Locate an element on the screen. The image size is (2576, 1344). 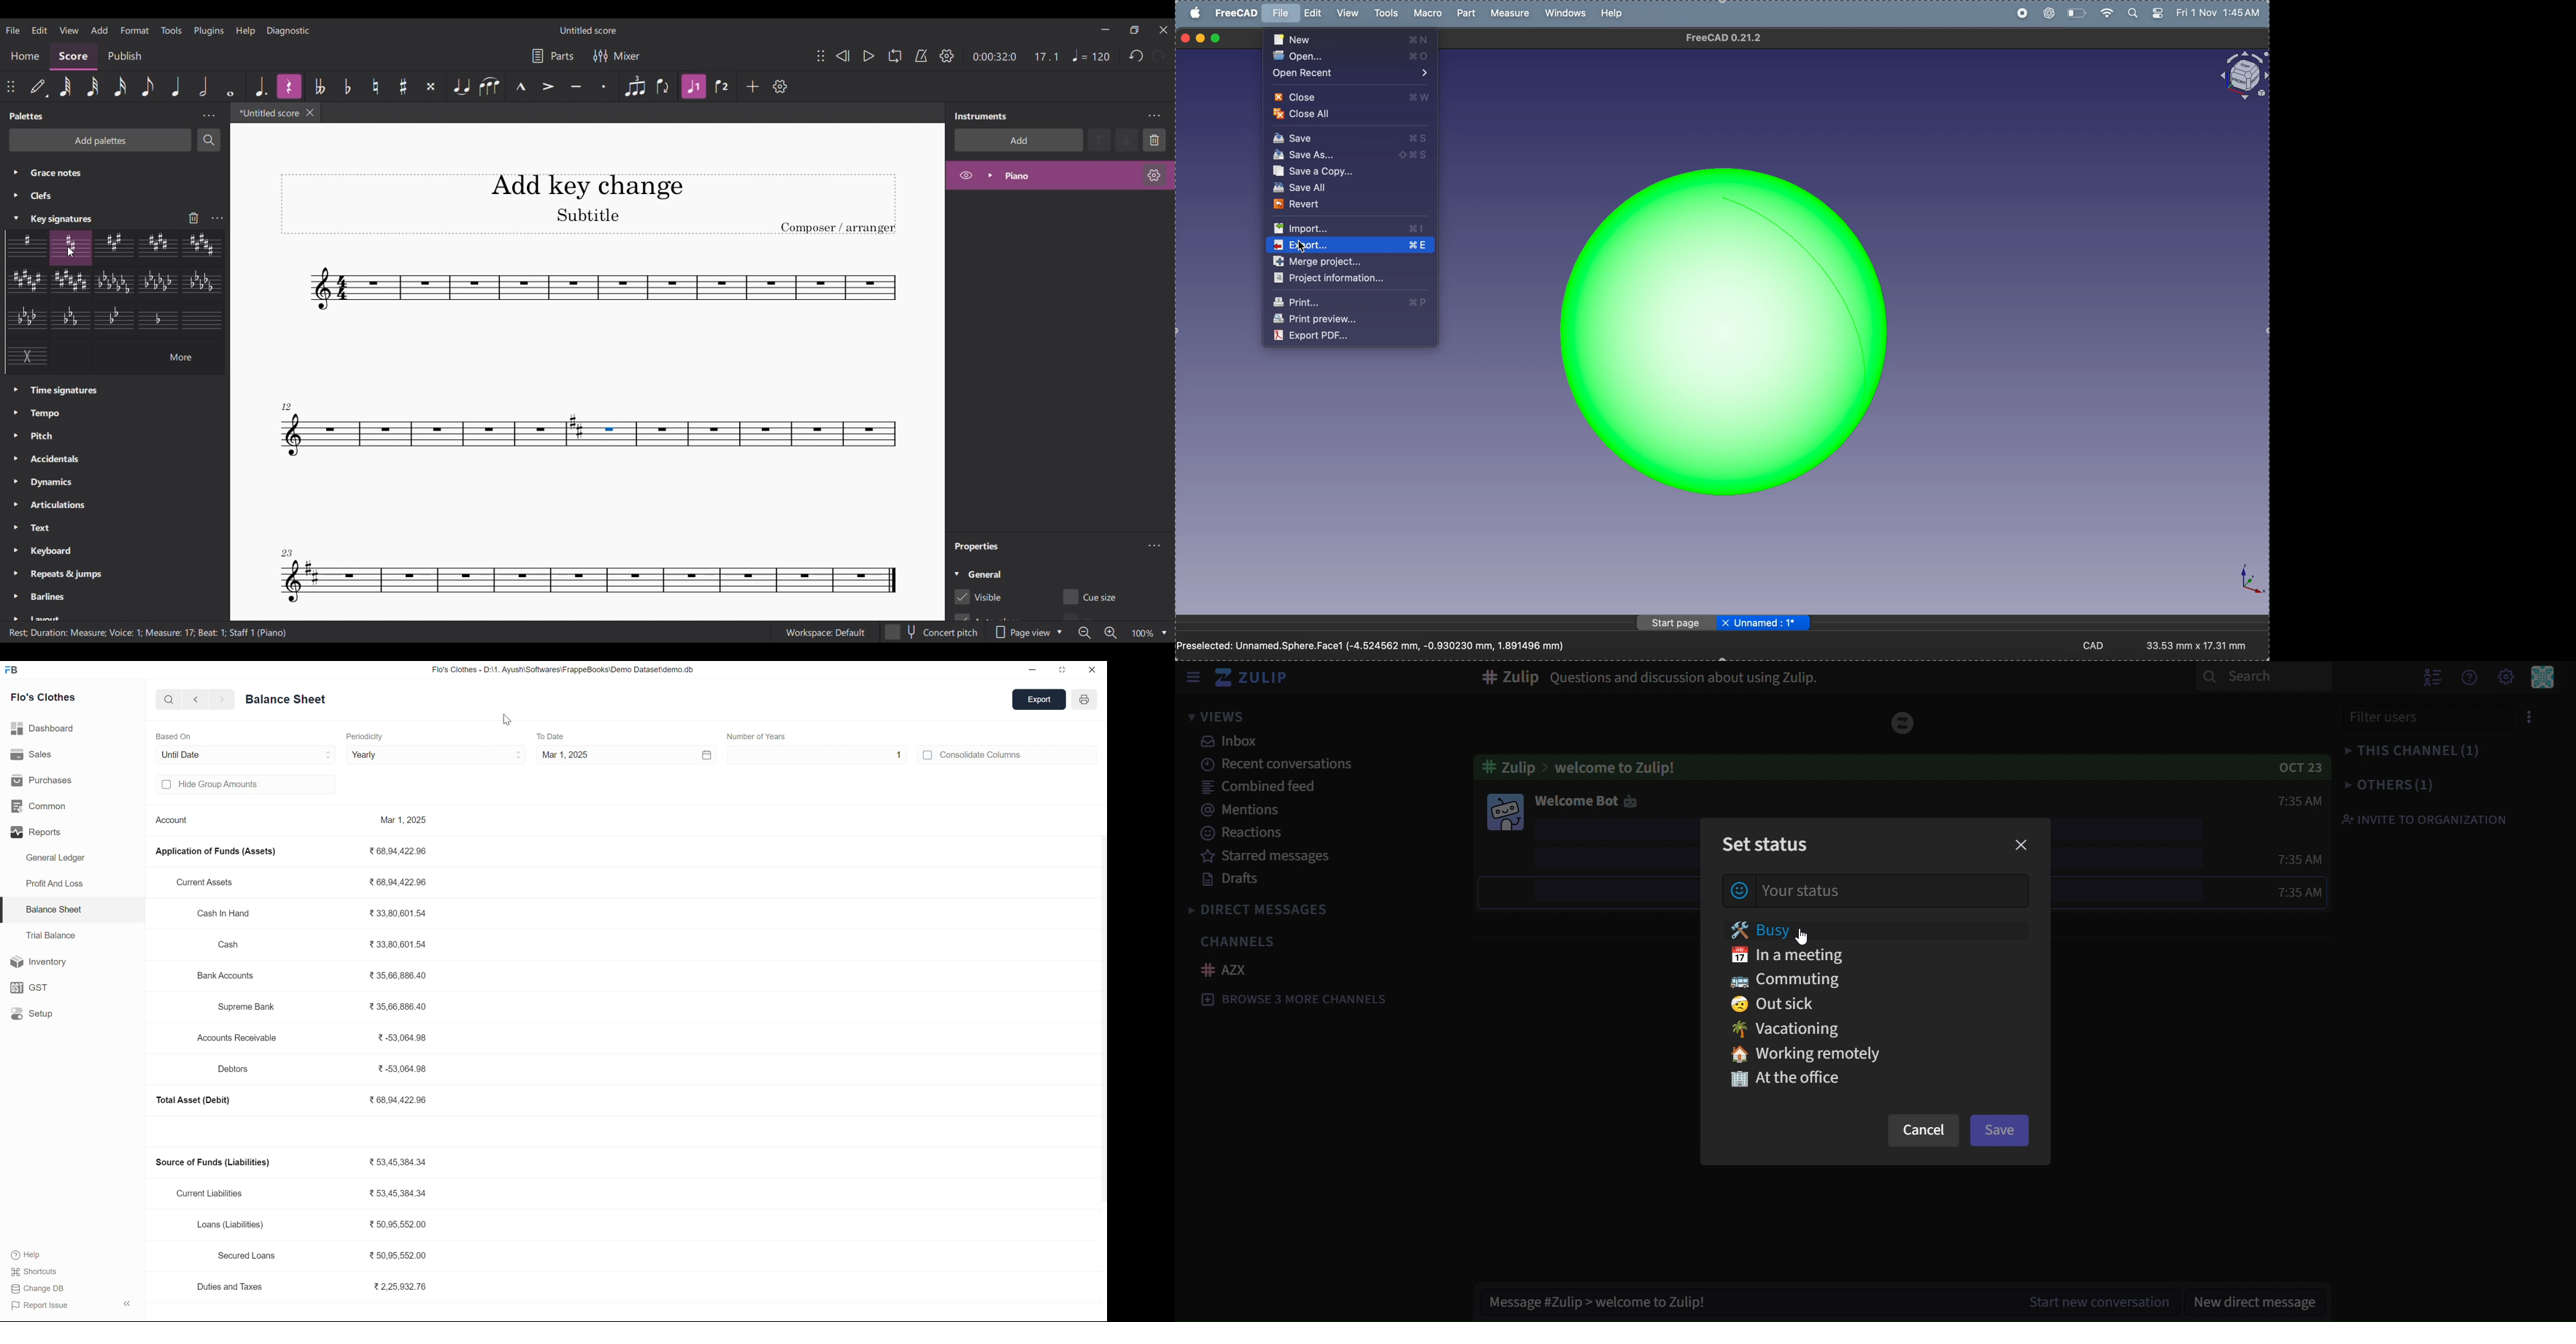
Report Issue is located at coordinates (37, 1306).